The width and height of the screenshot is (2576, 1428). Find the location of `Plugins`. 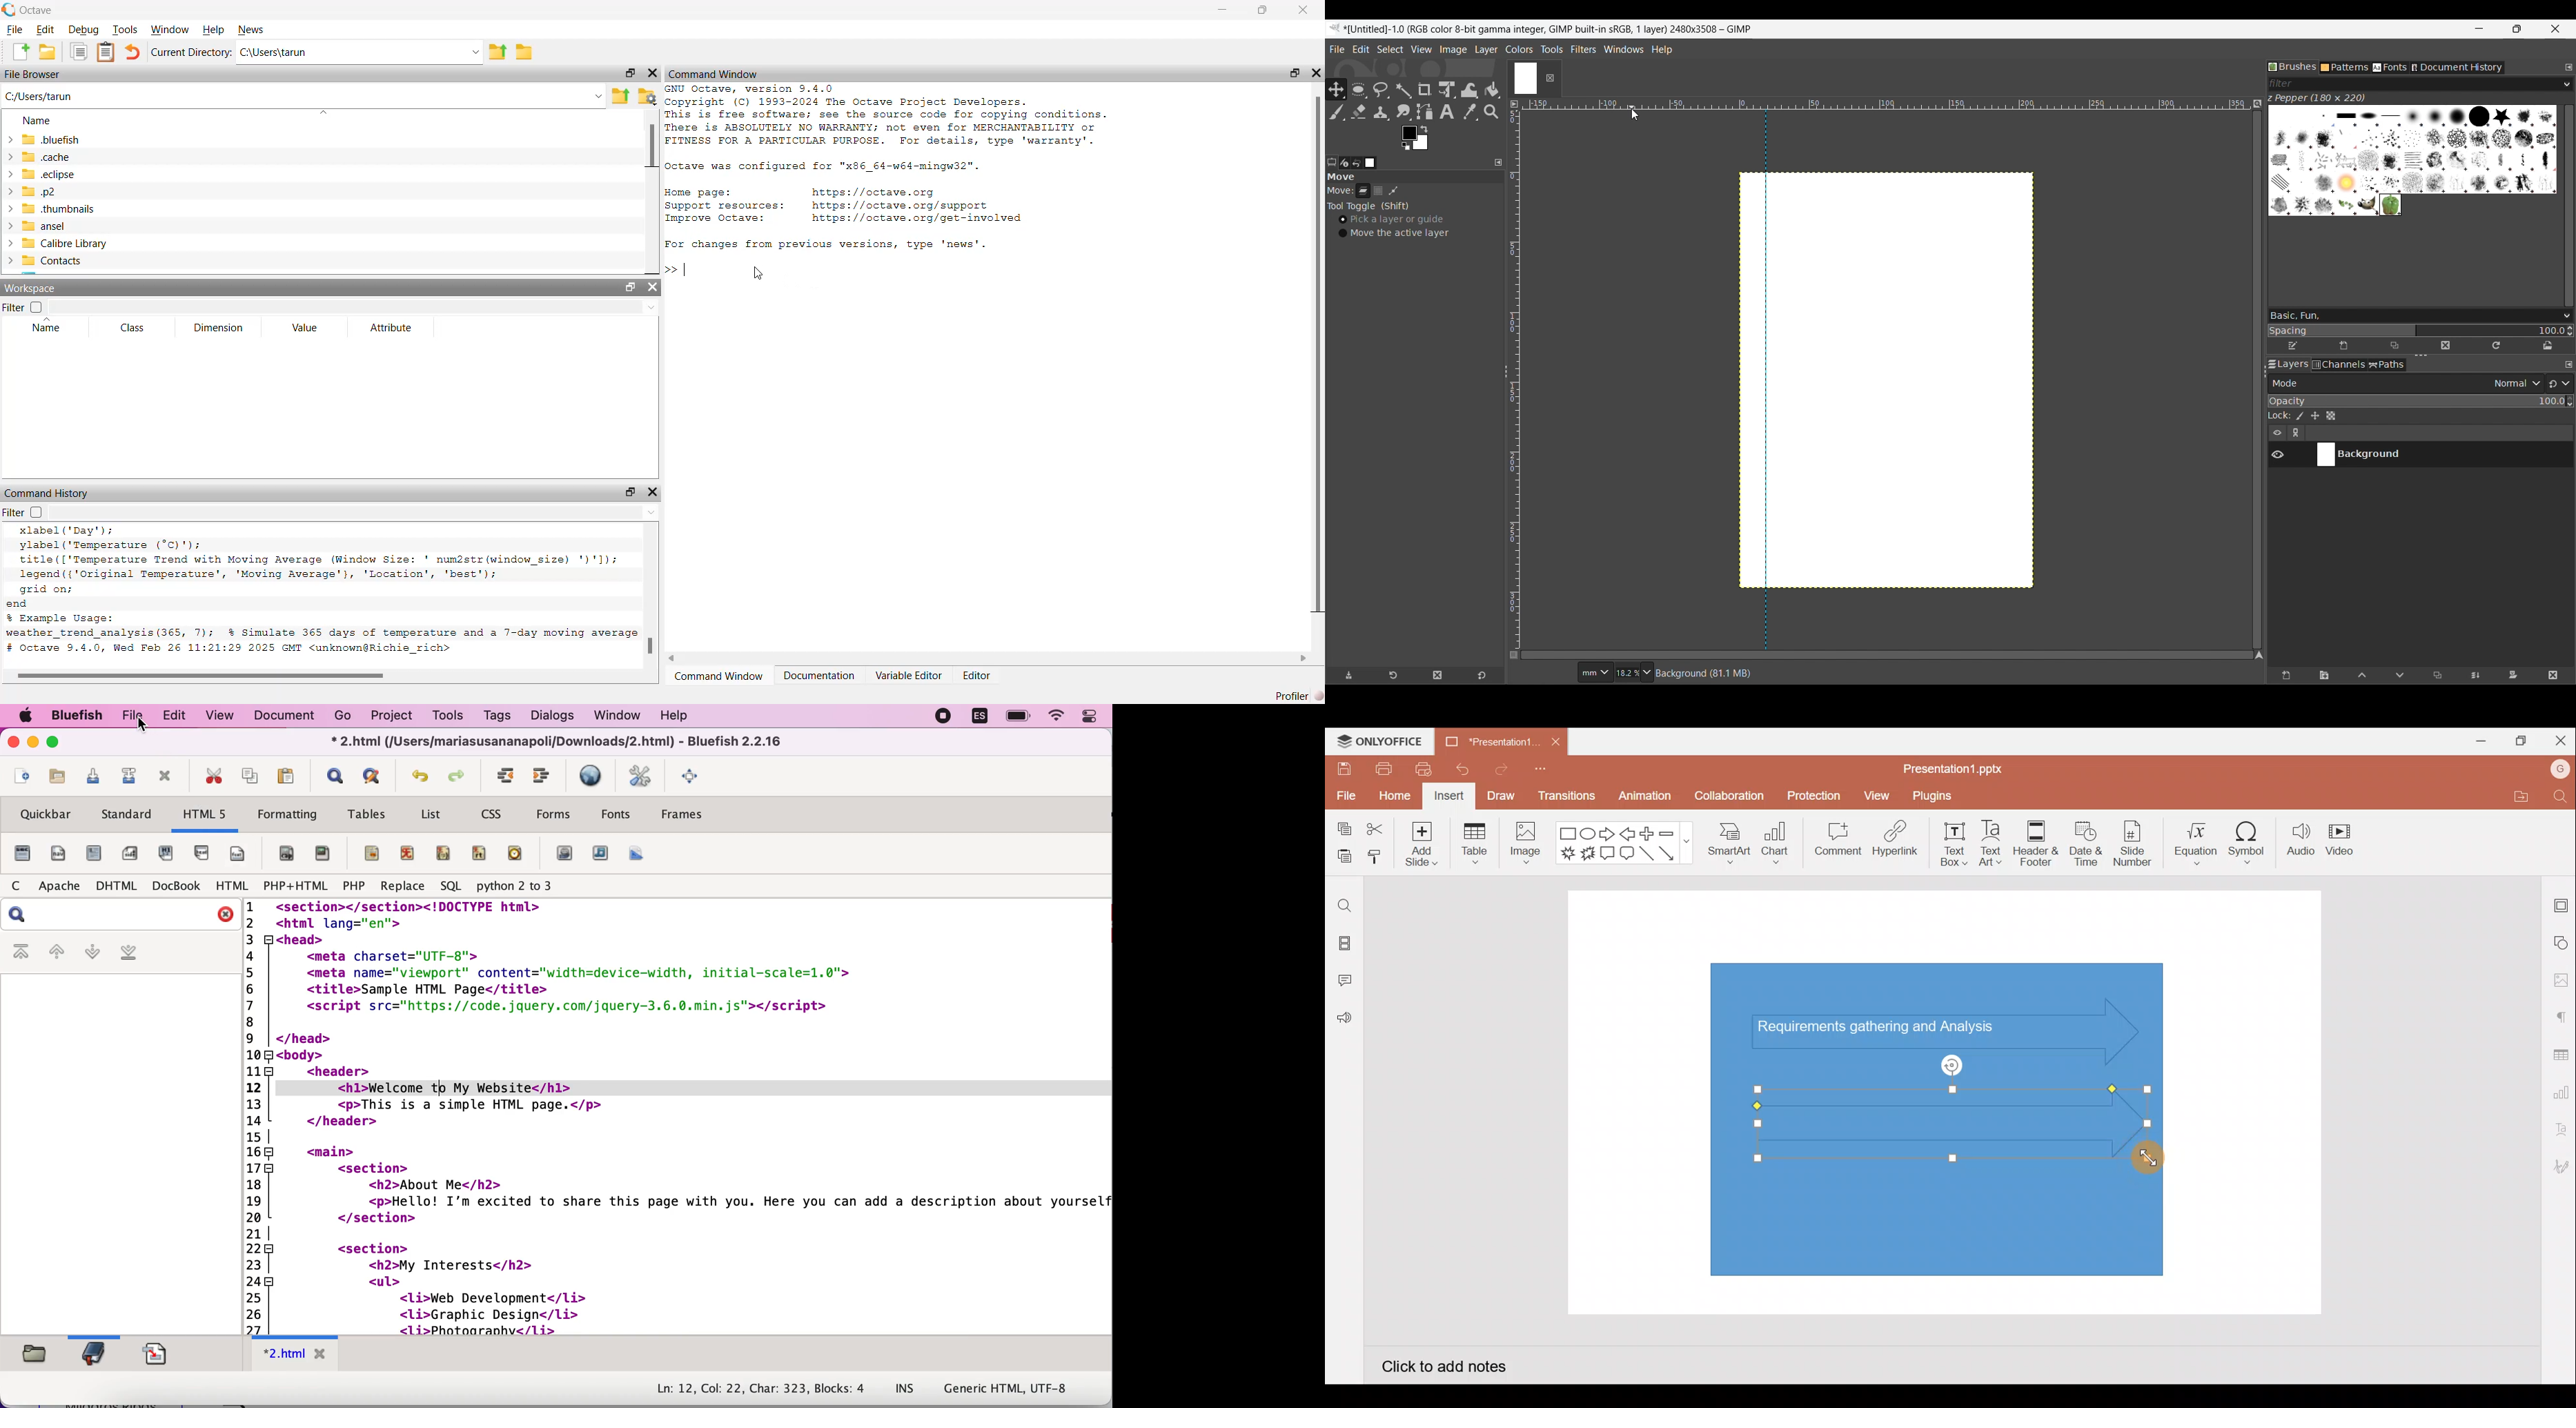

Plugins is located at coordinates (1941, 794).